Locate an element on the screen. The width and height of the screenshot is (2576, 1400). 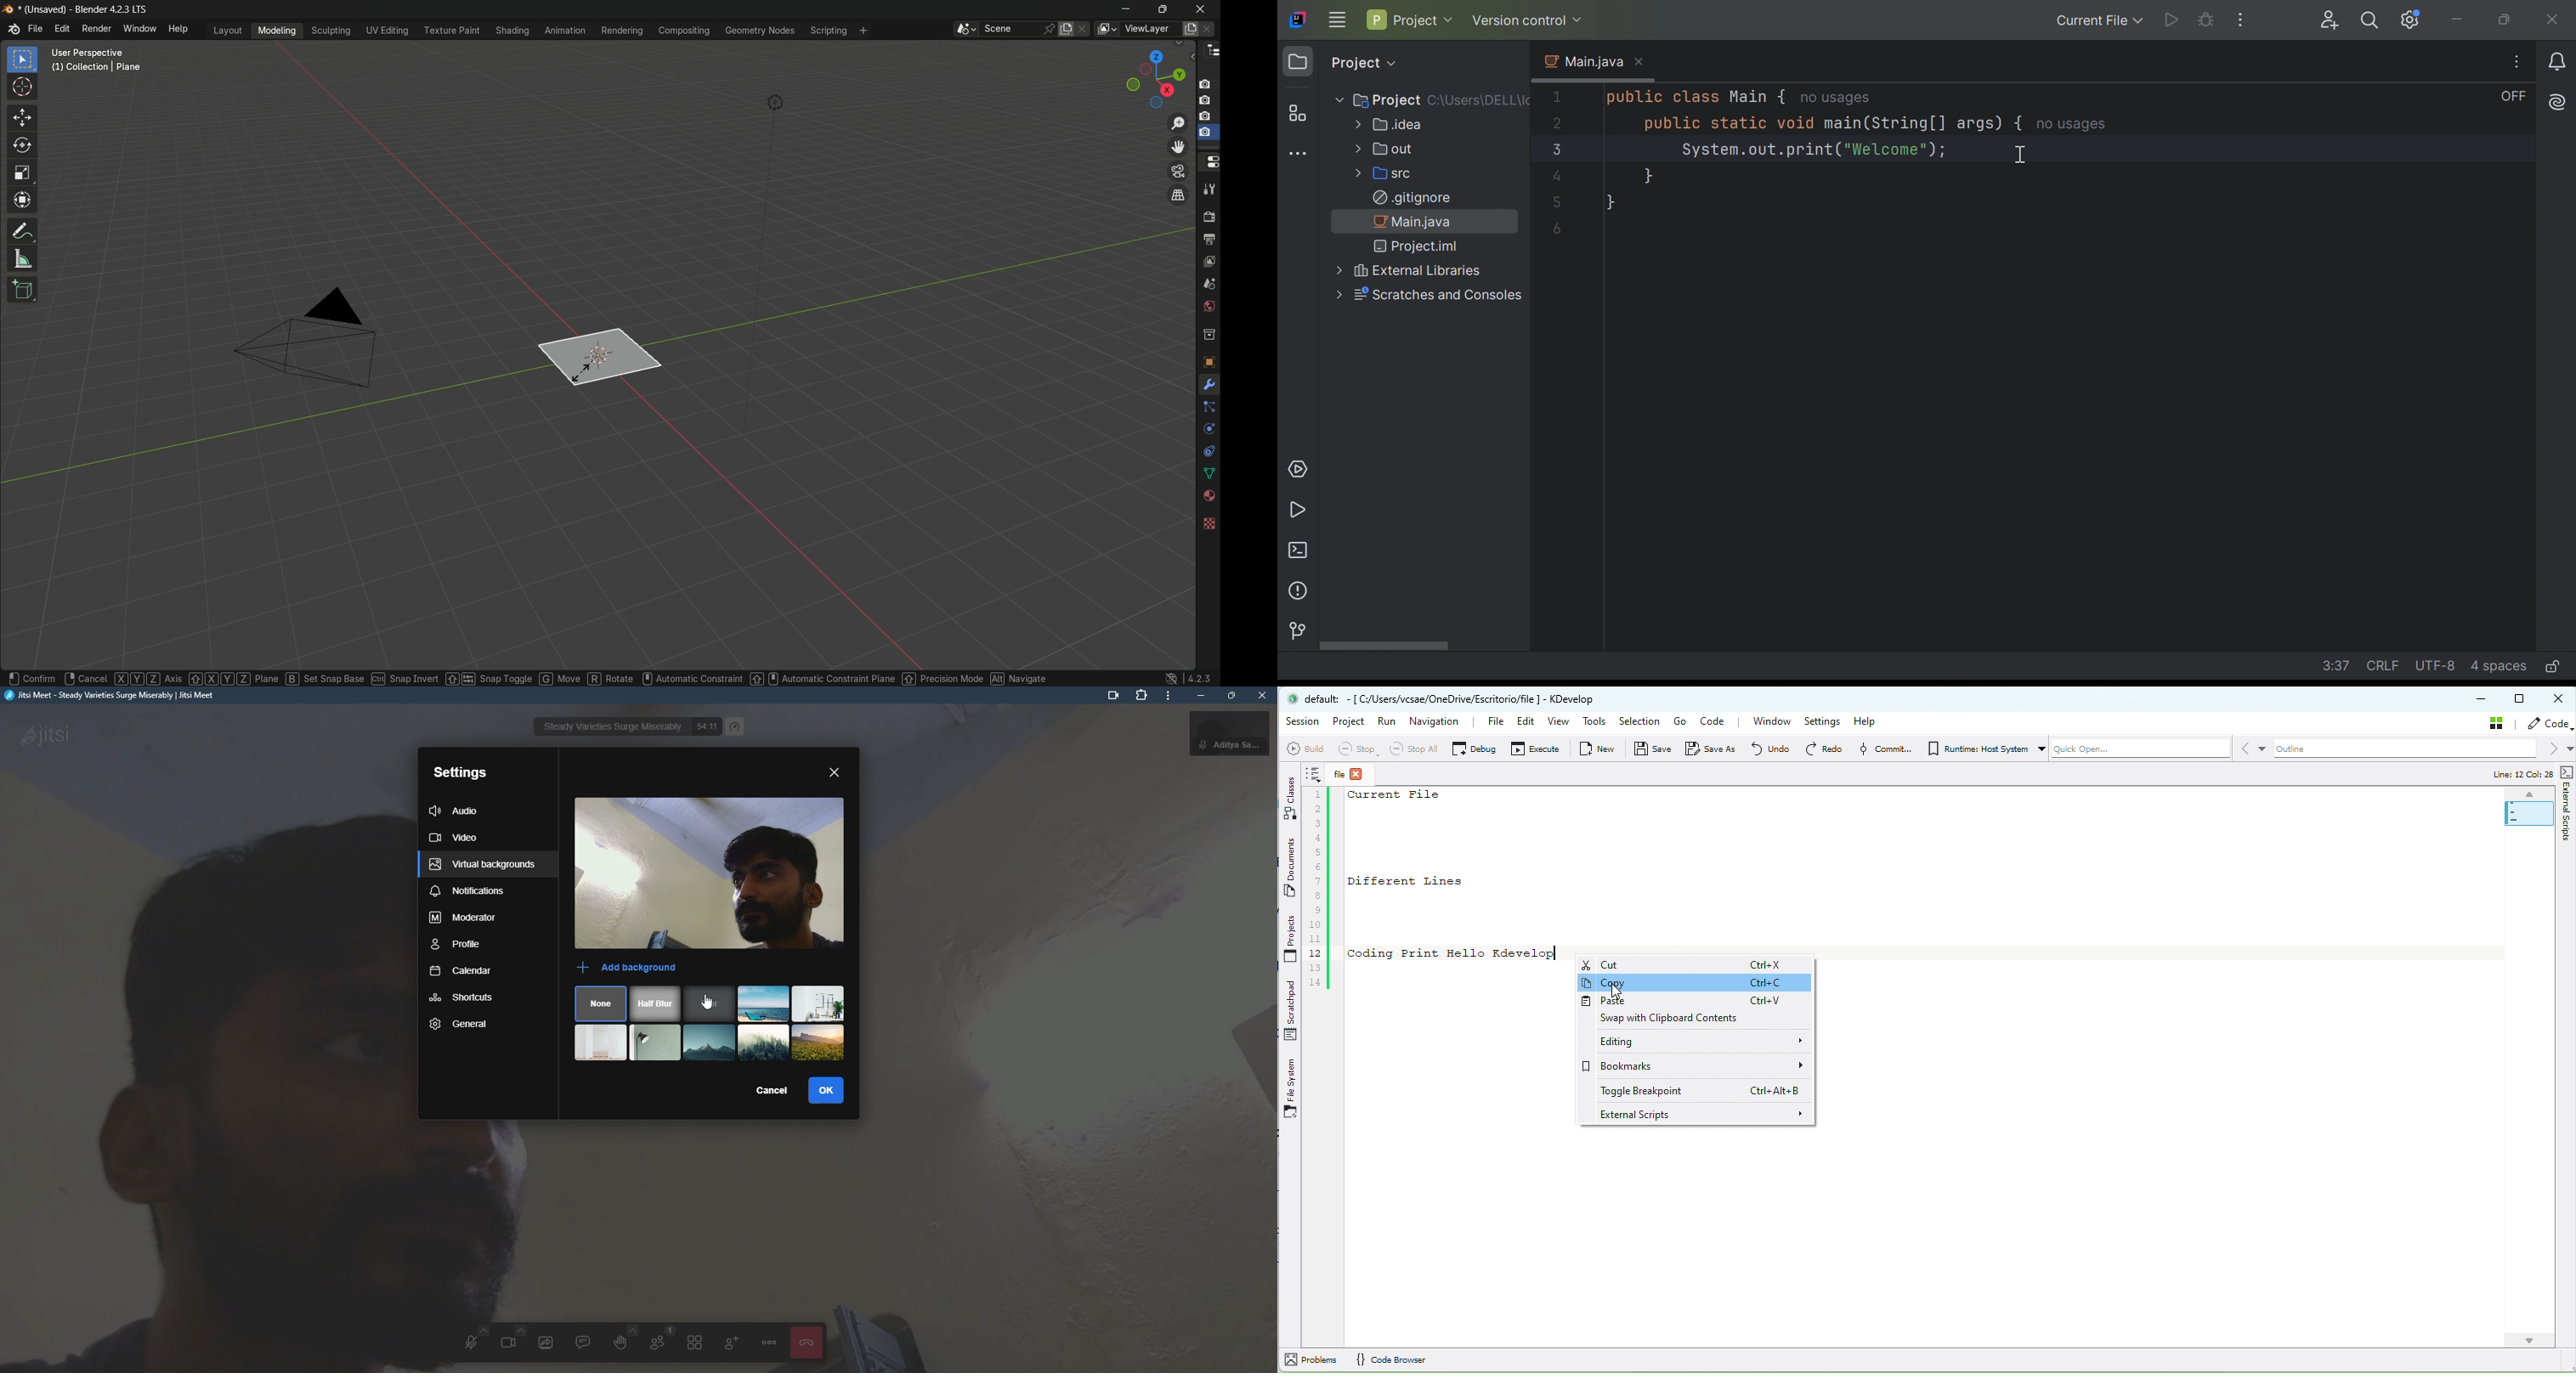
start camera is located at coordinates (511, 1339).